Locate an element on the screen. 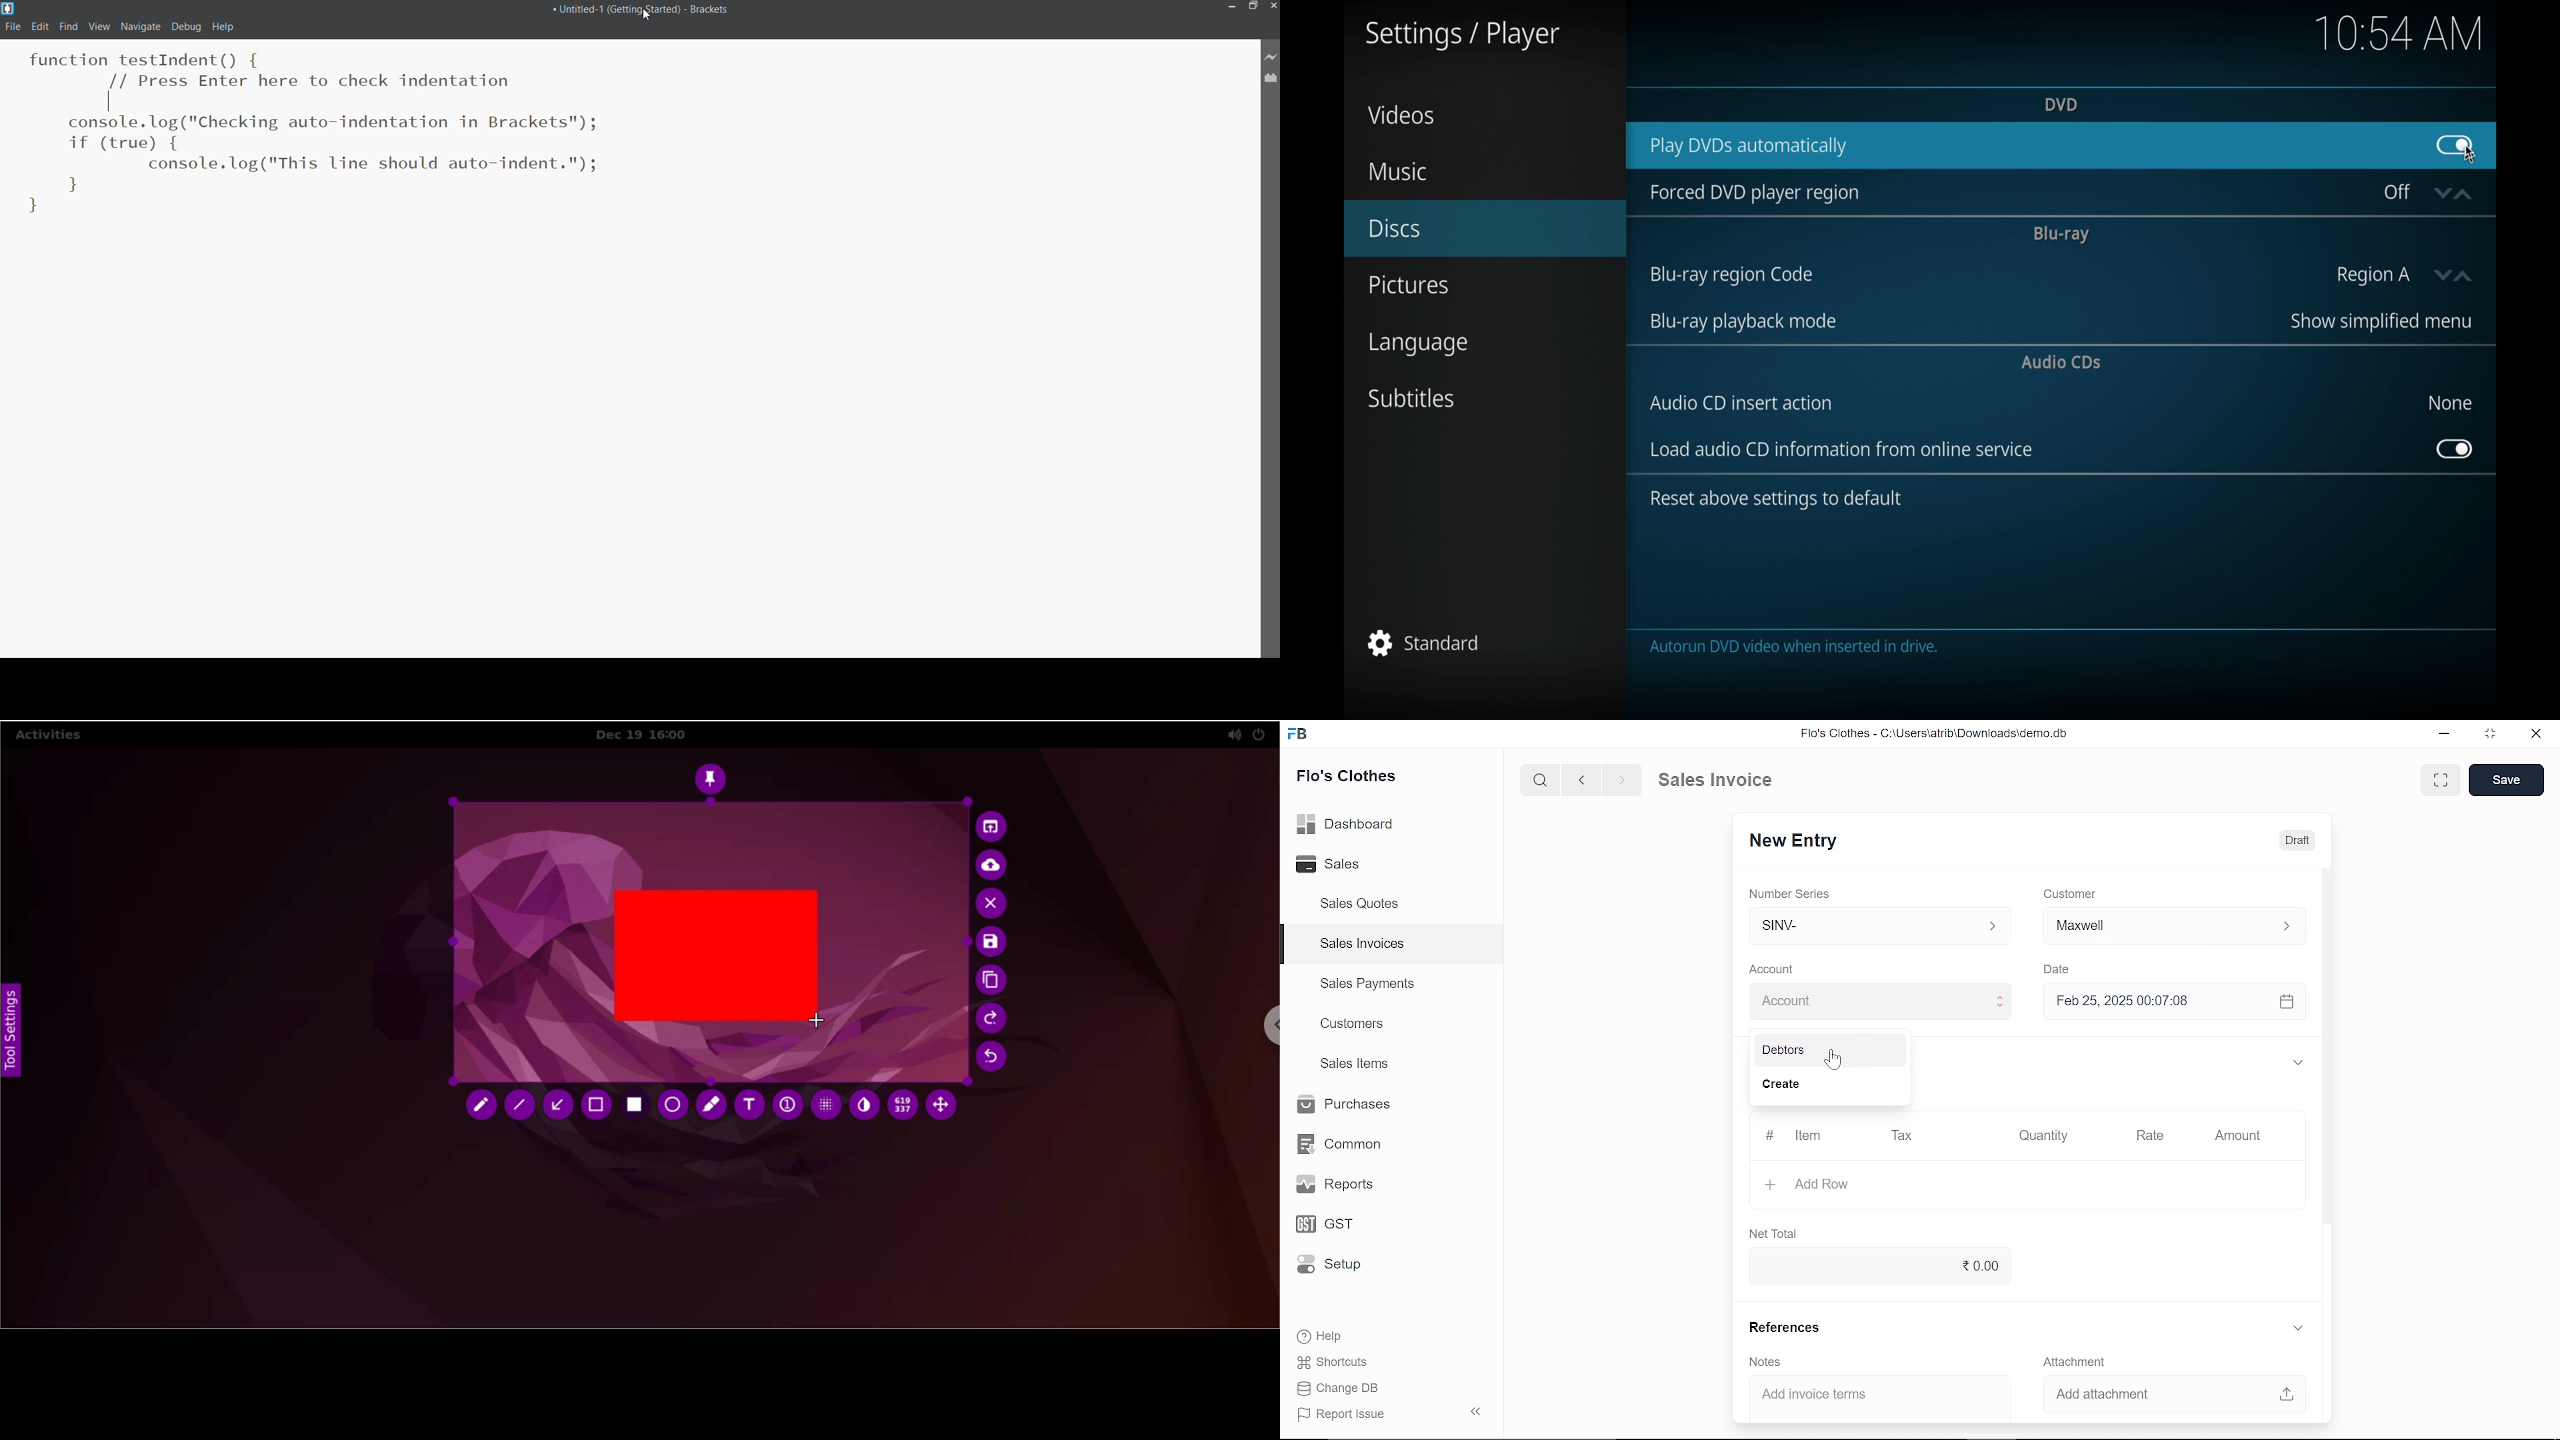 The height and width of the screenshot is (1456, 2576). Report Issue is located at coordinates (1341, 1413).